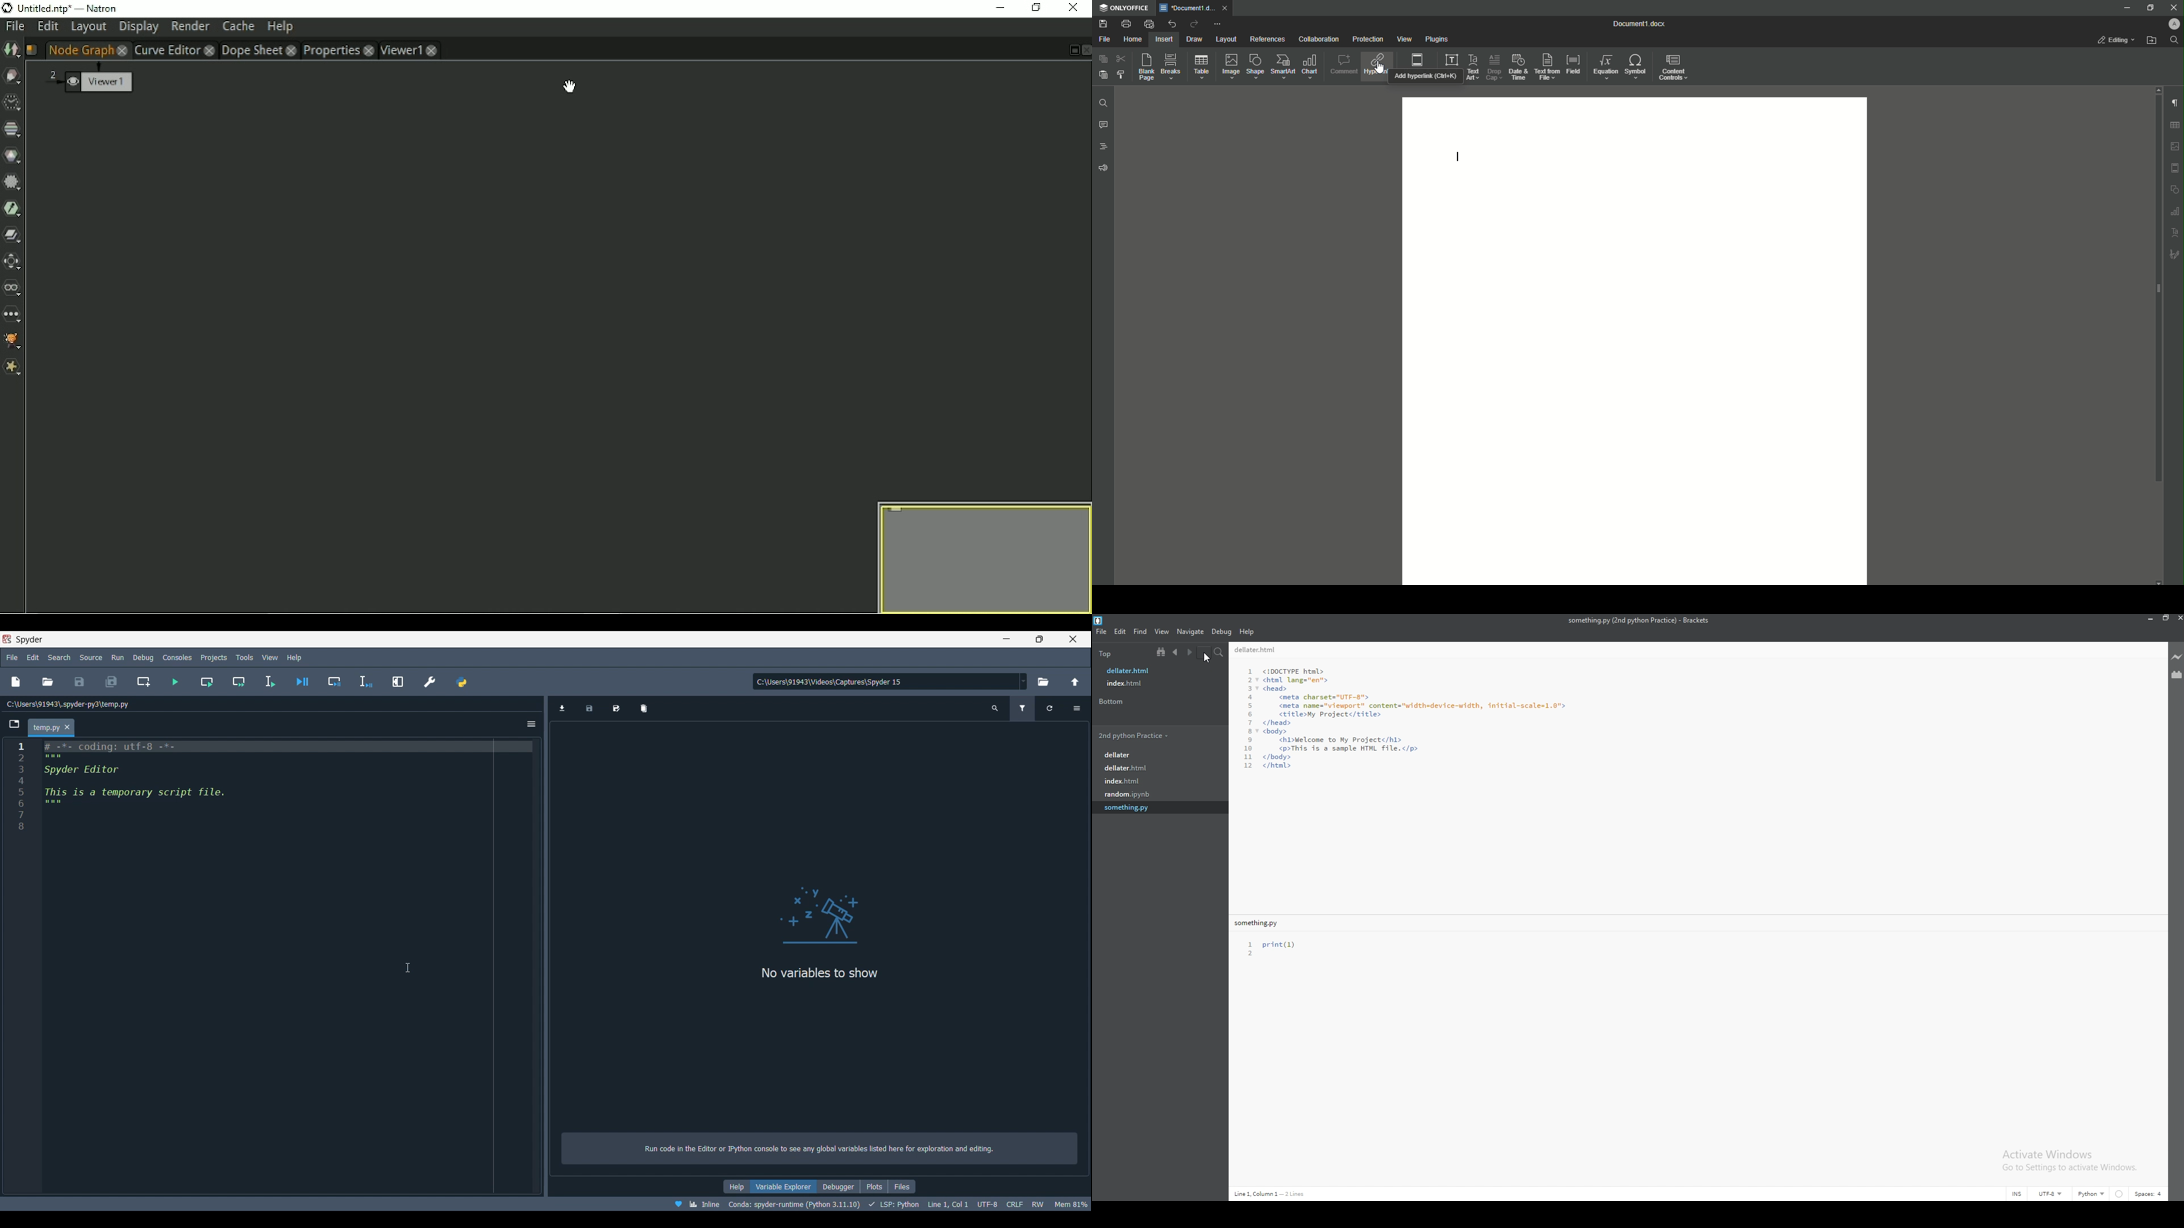  Describe the element at coordinates (590, 708) in the screenshot. I see `Save data` at that location.